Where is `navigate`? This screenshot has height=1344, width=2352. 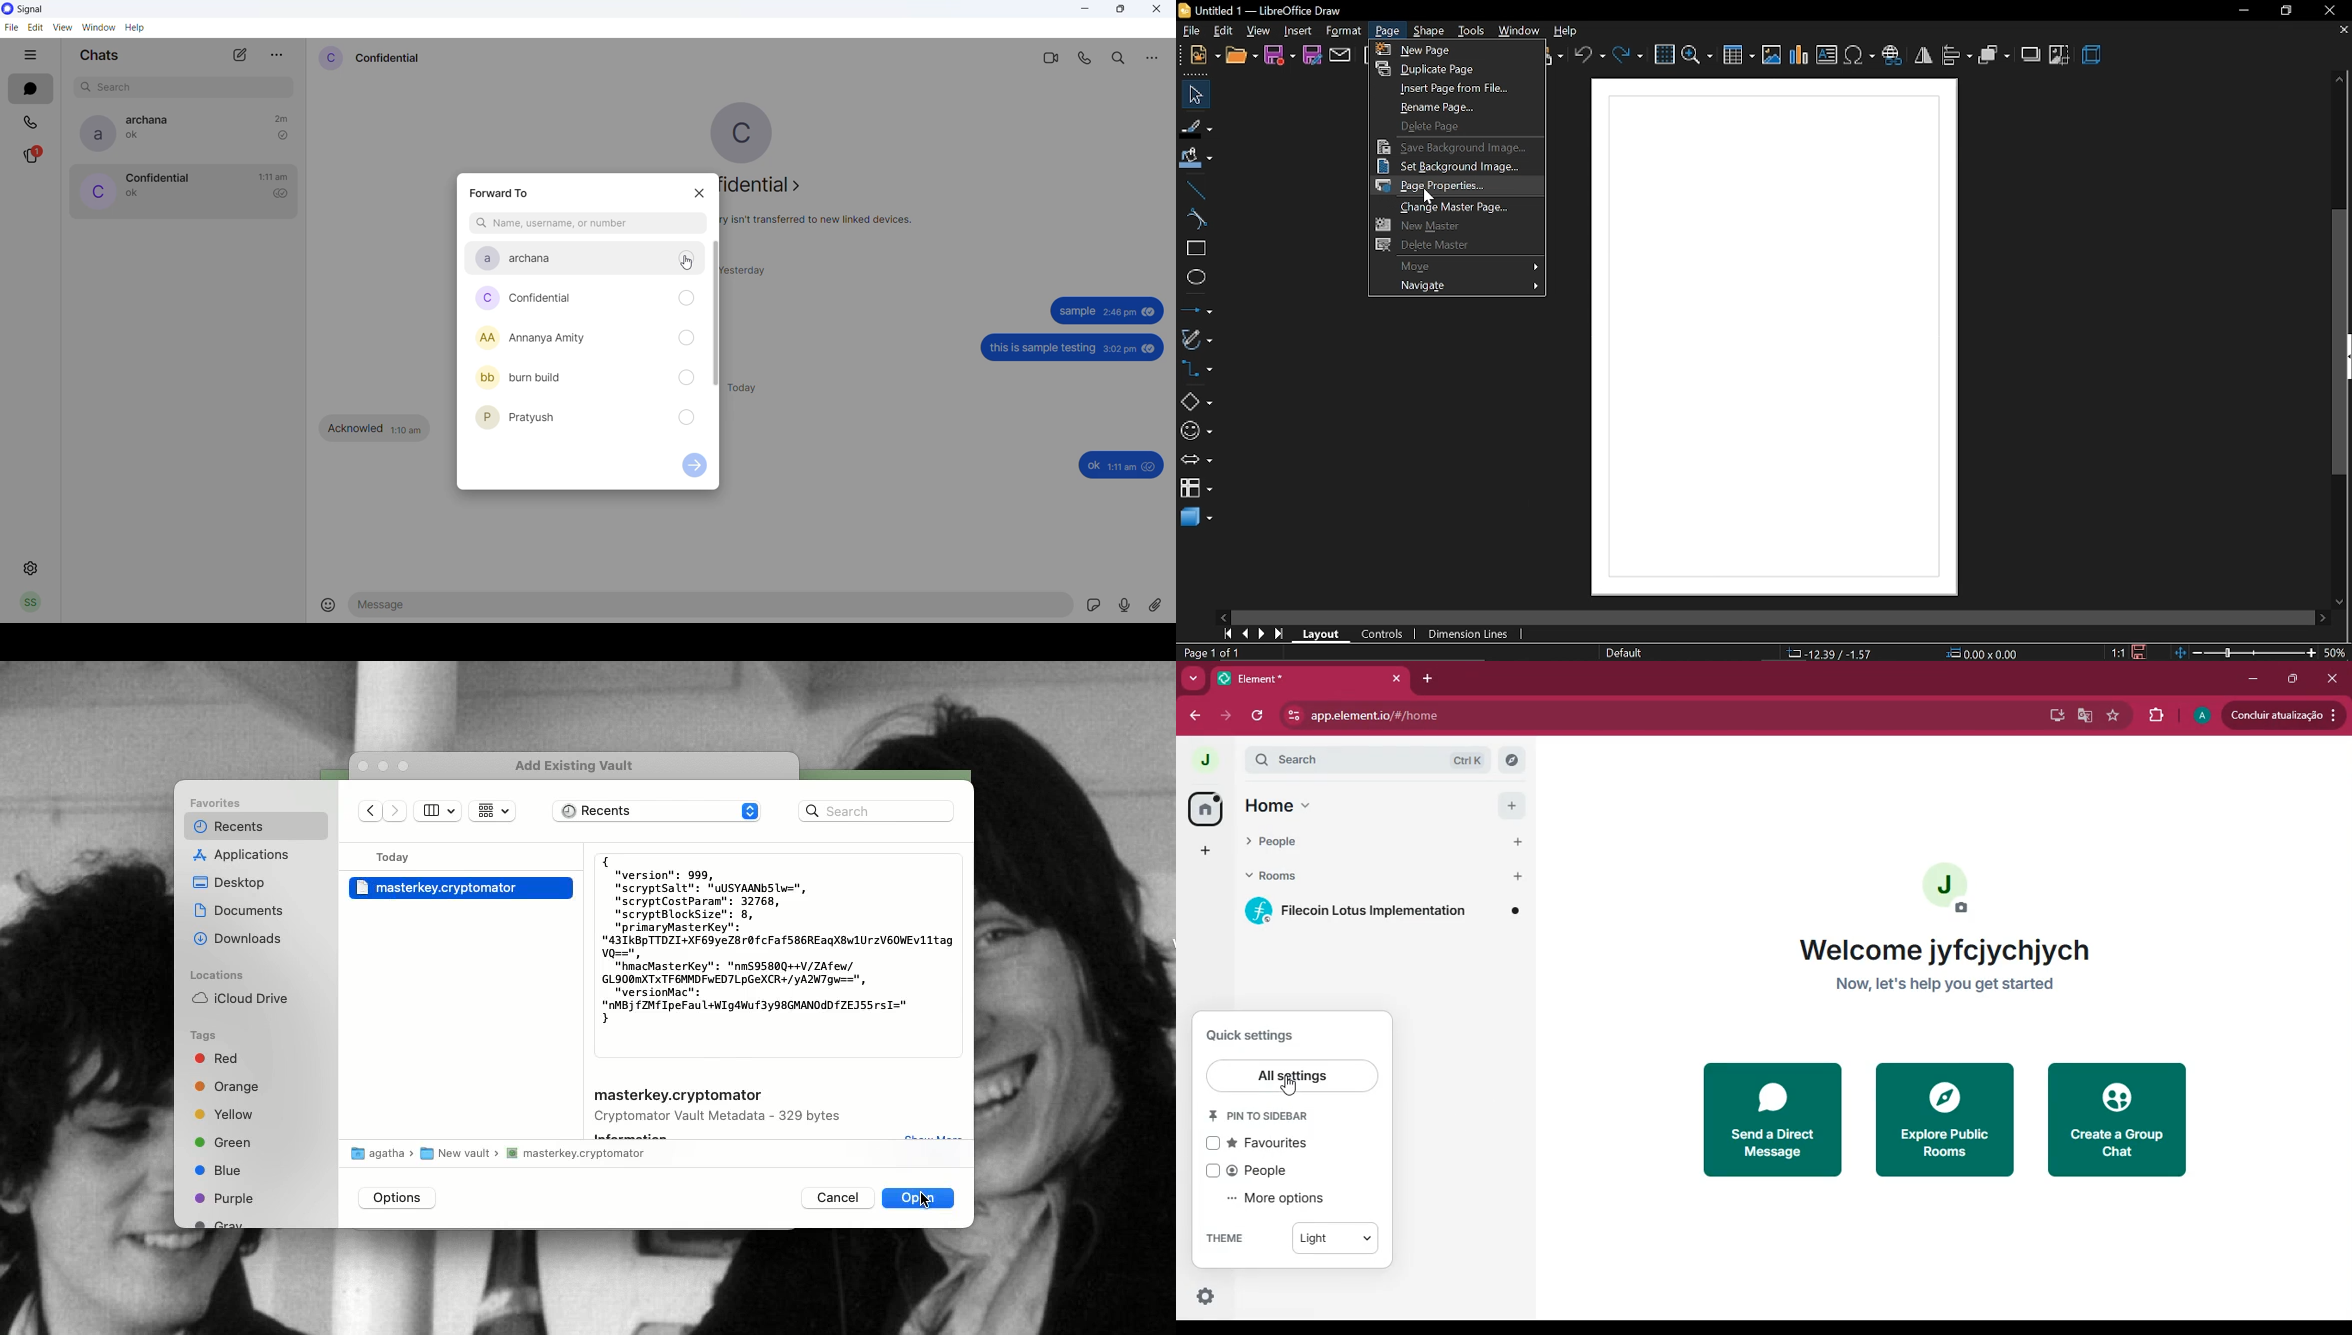 navigate is located at coordinates (1457, 288).